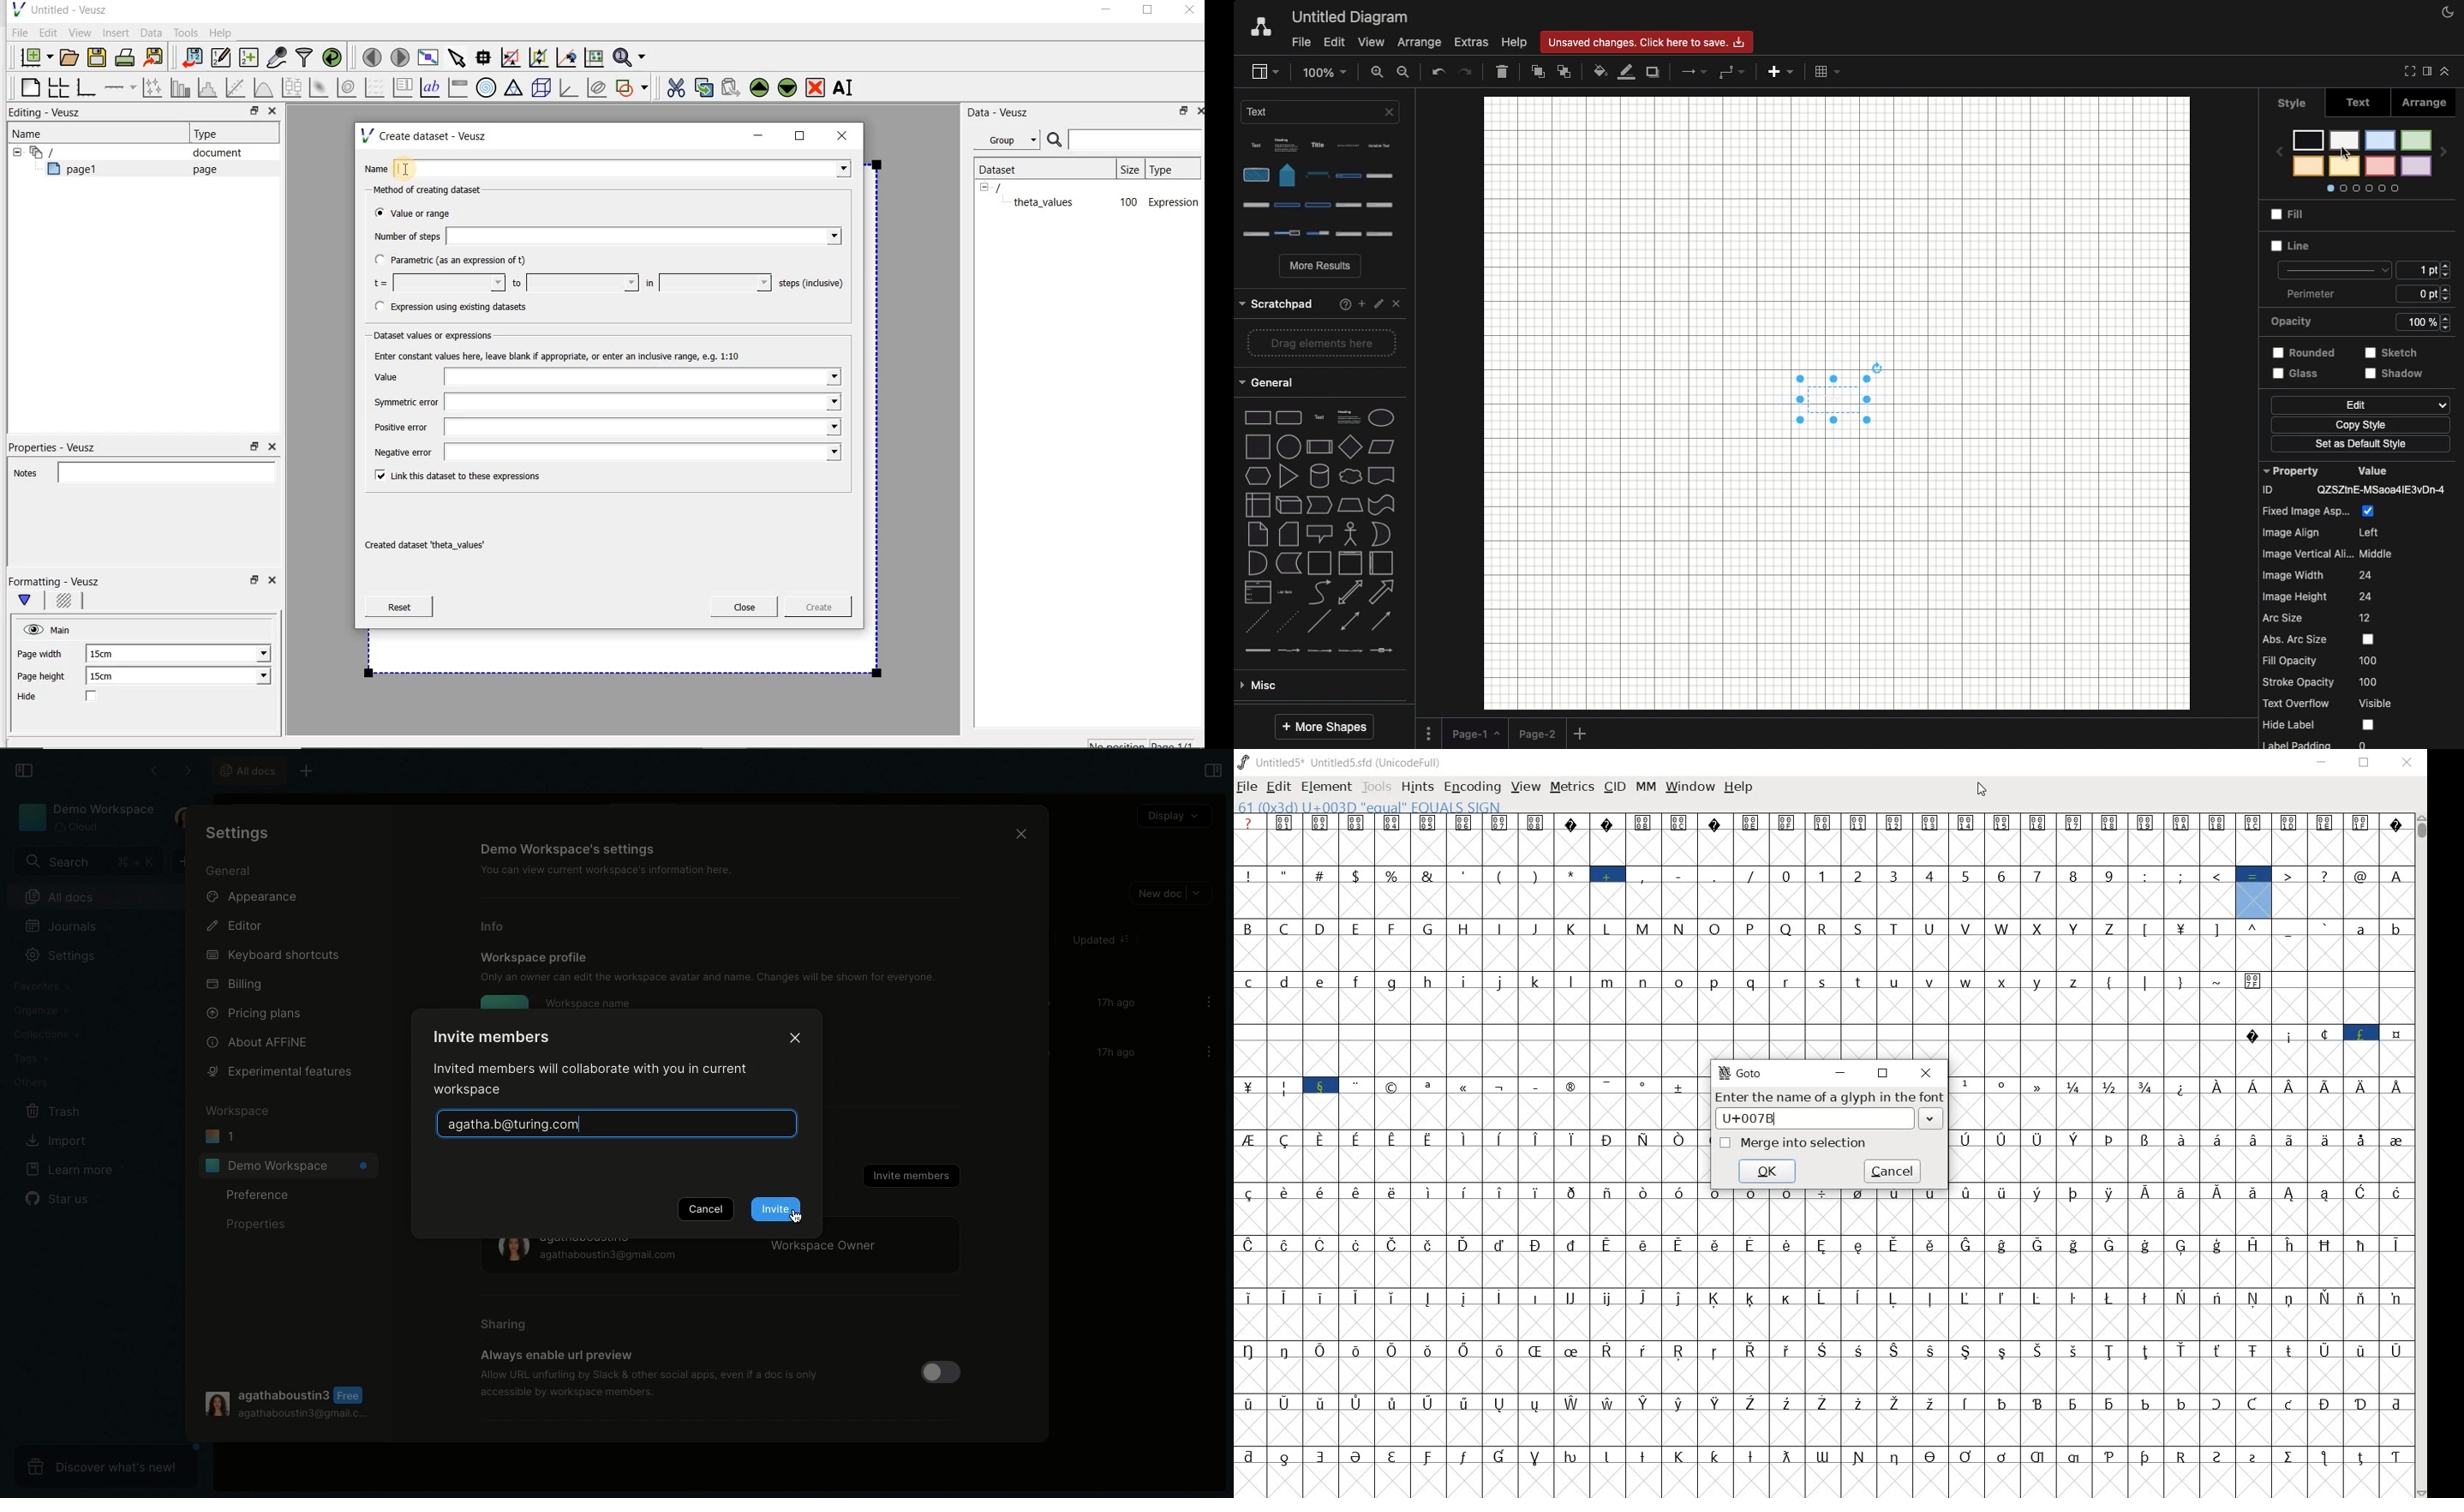 This screenshot has width=2464, height=1512. I want to click on Page 1, so click(1475, 731).